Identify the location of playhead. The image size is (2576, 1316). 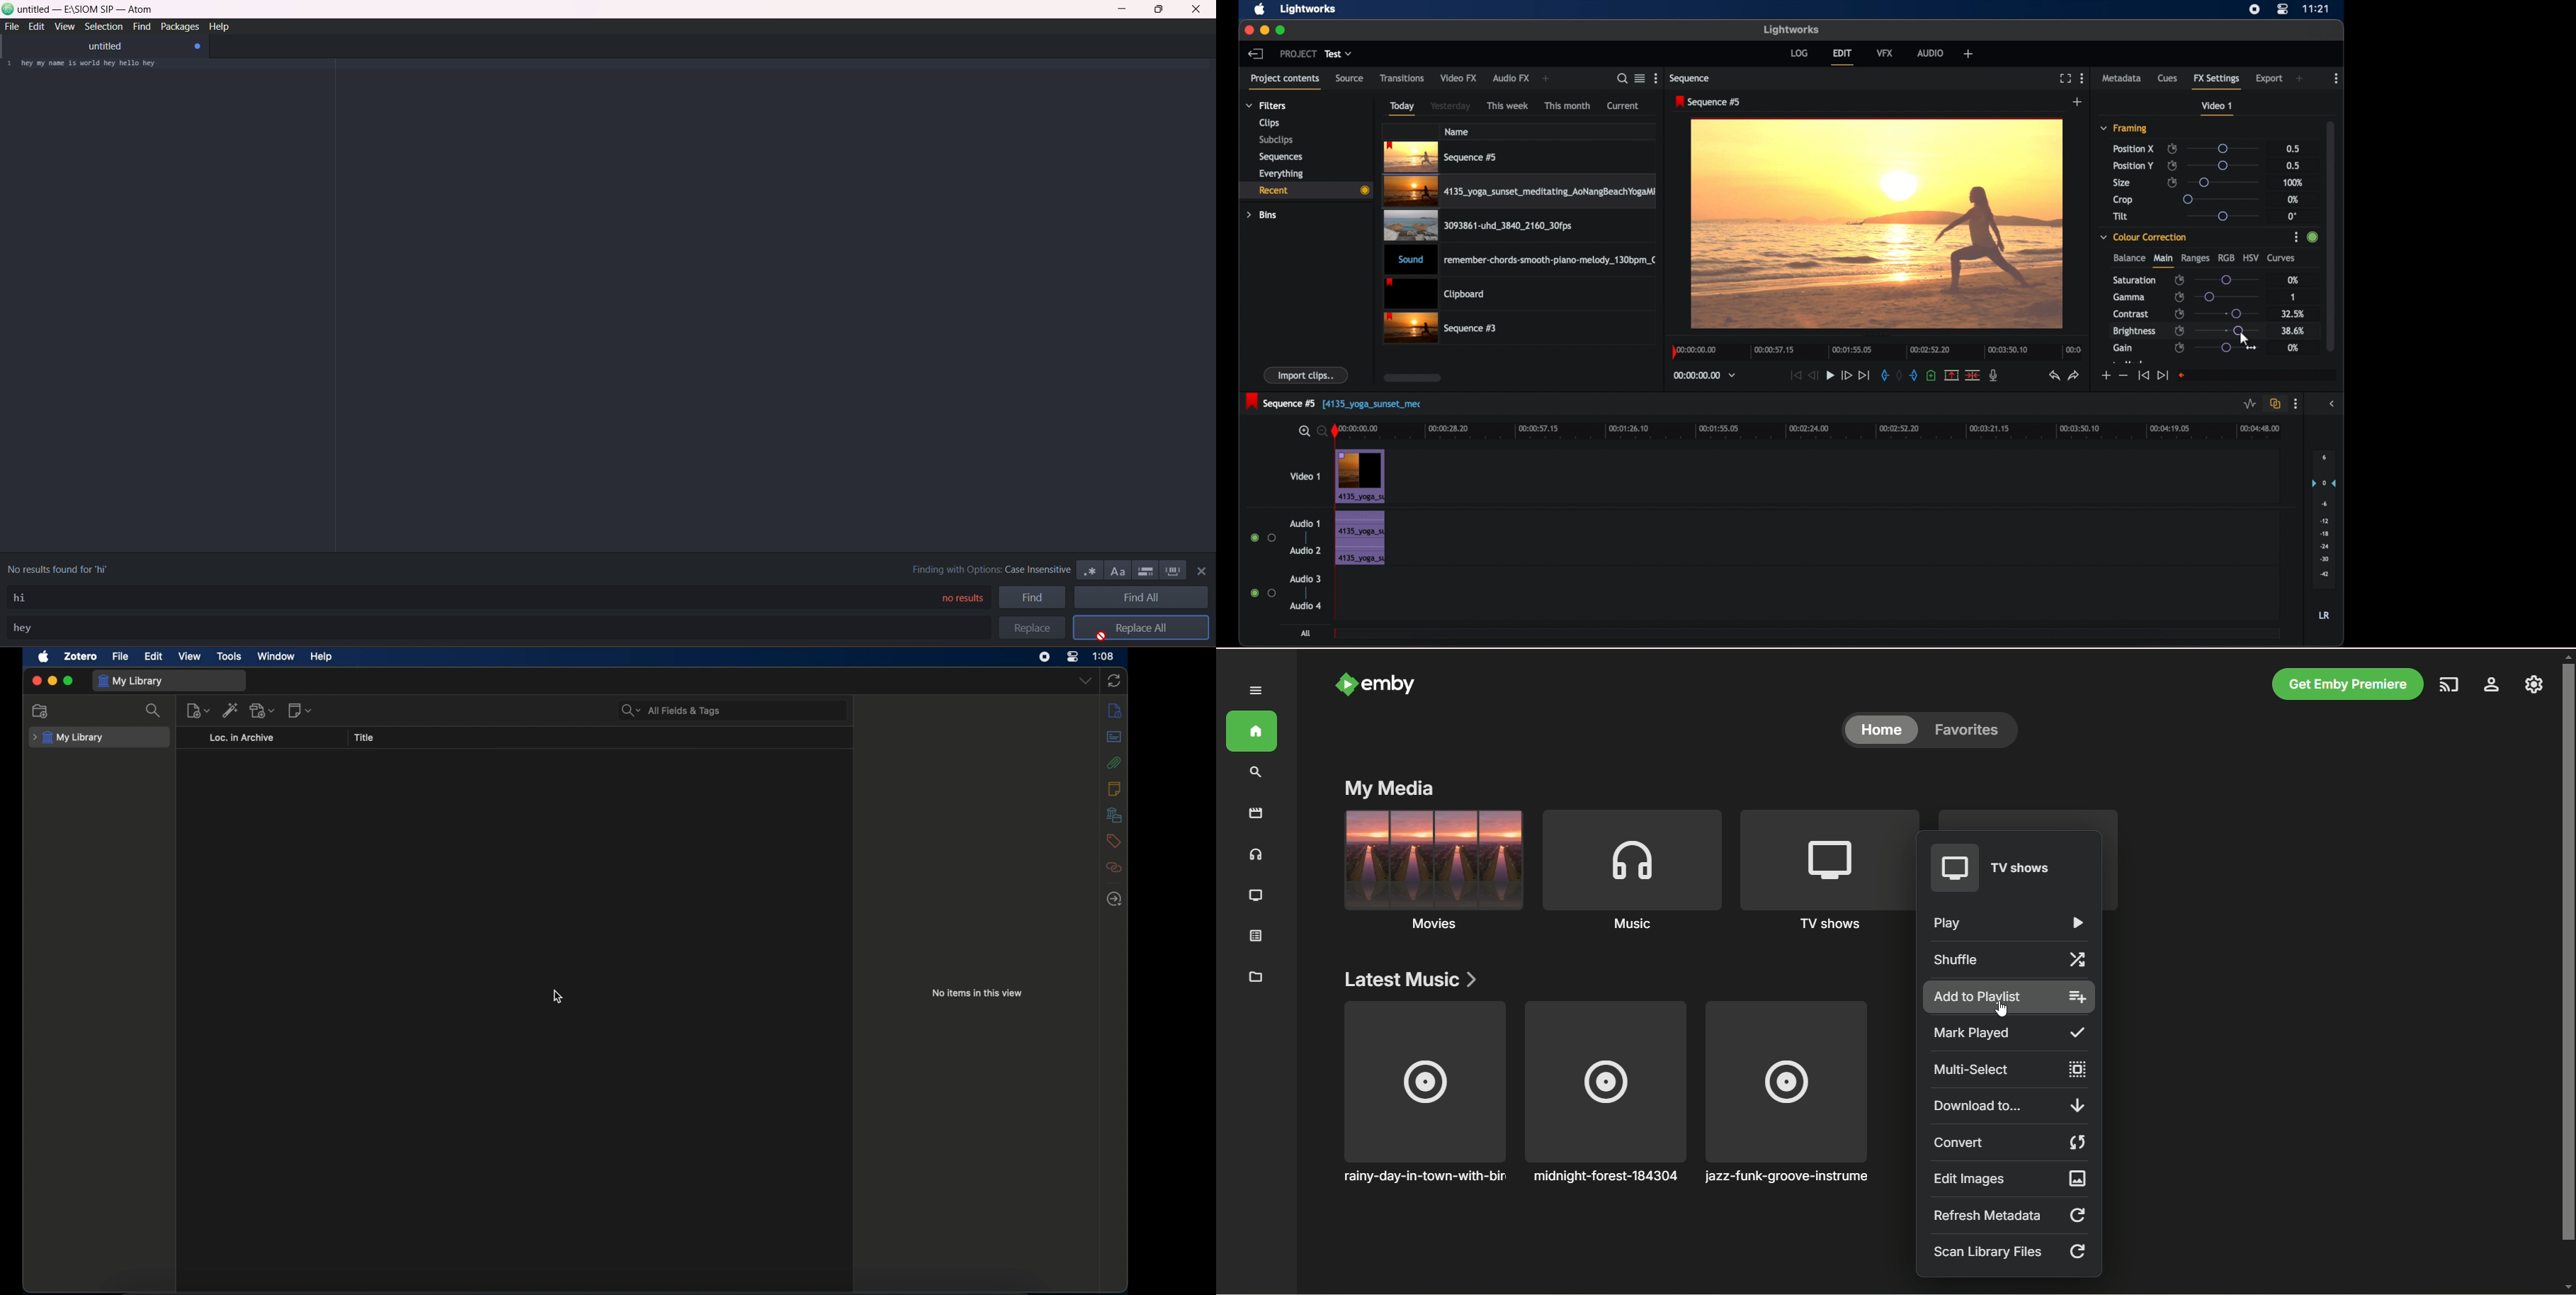
(1335, 432).